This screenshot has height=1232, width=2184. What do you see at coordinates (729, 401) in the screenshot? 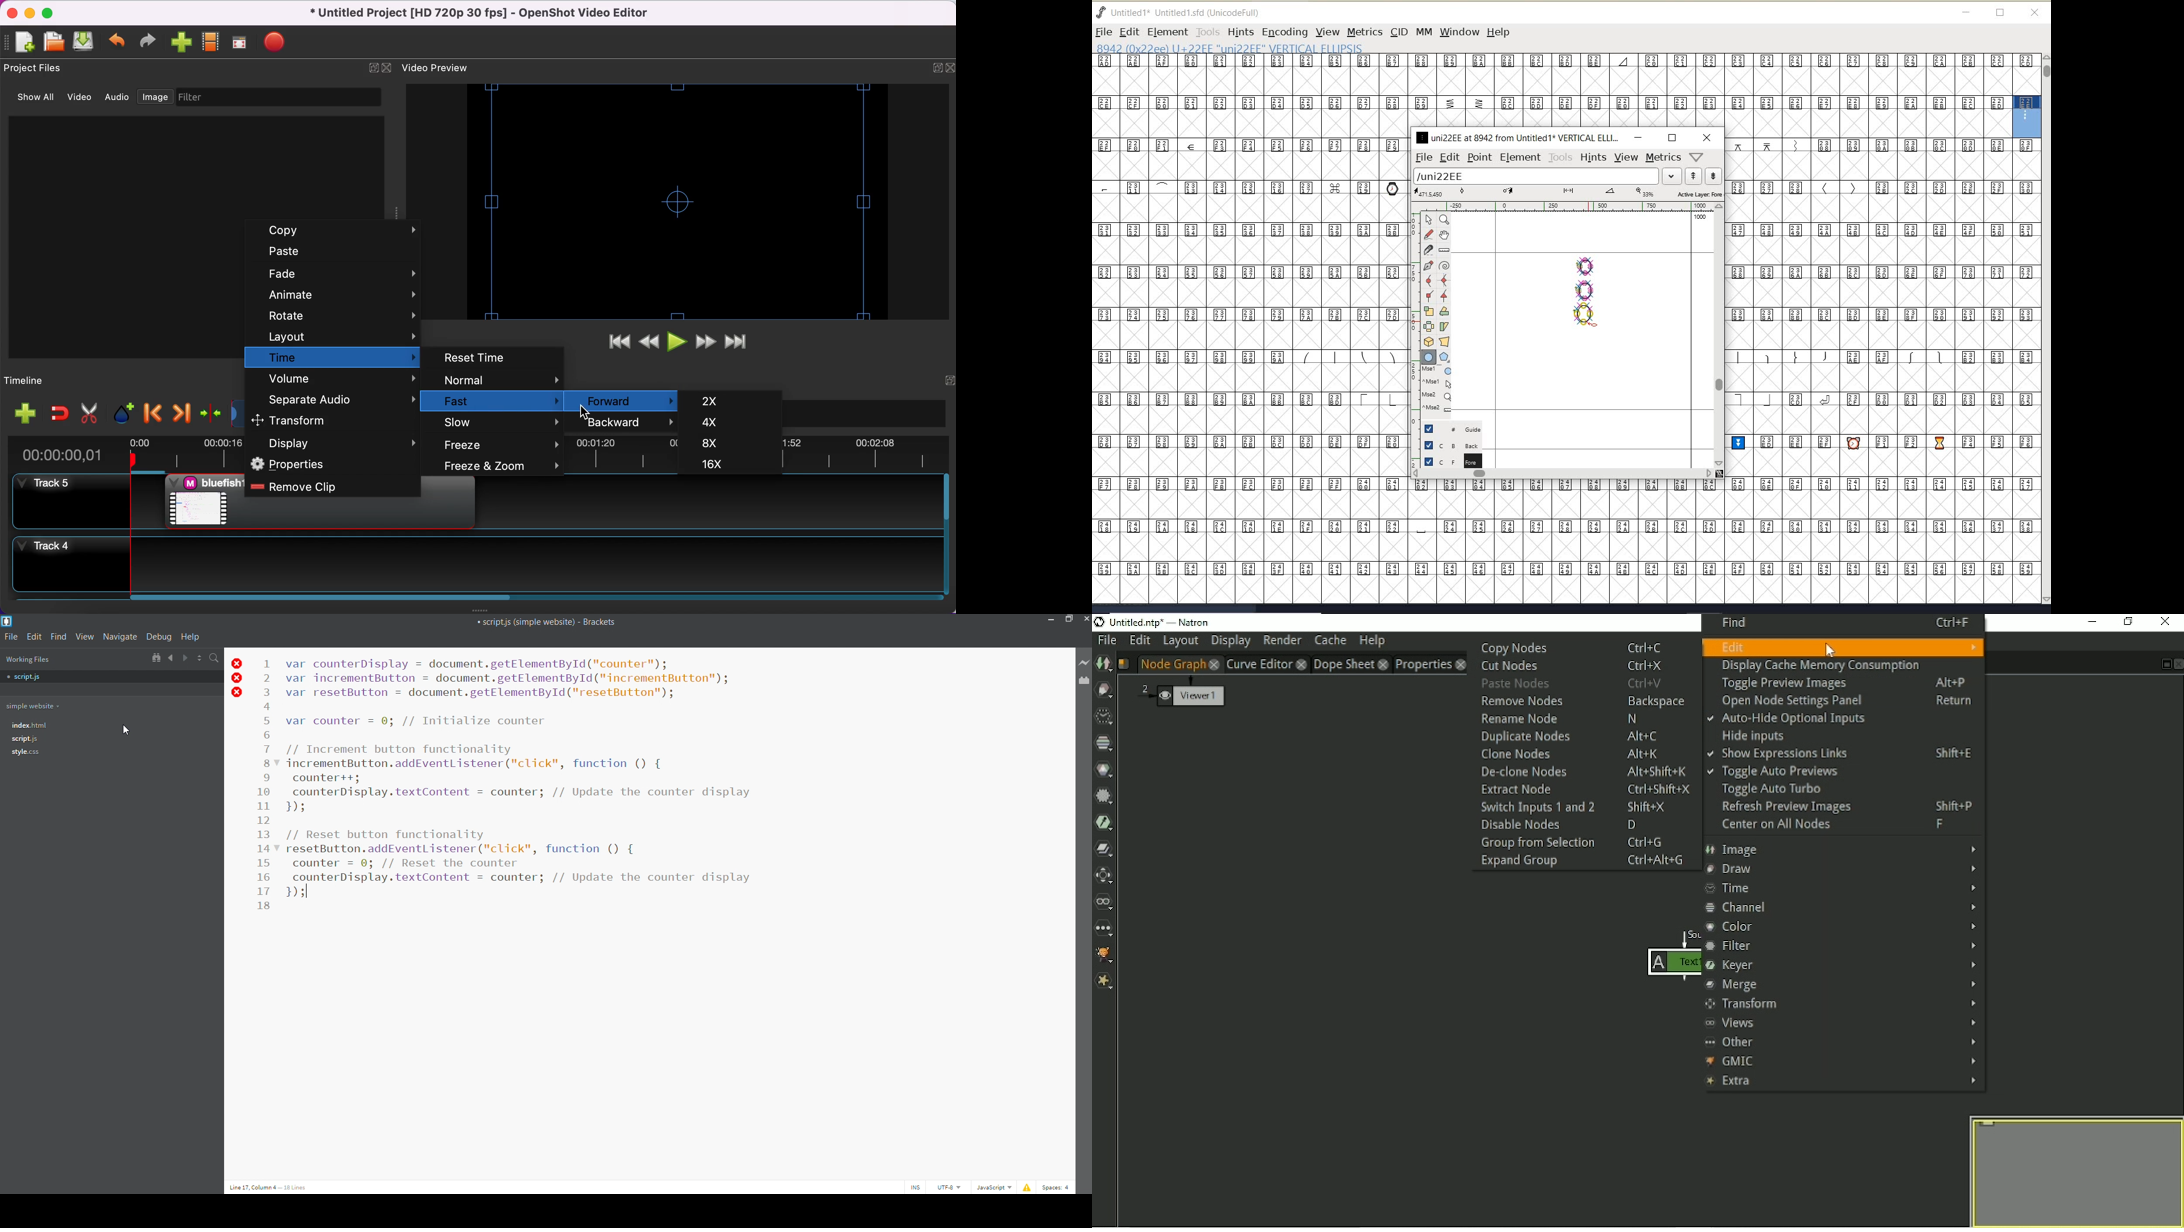
I see `2x` at bounding box center [729, 401].